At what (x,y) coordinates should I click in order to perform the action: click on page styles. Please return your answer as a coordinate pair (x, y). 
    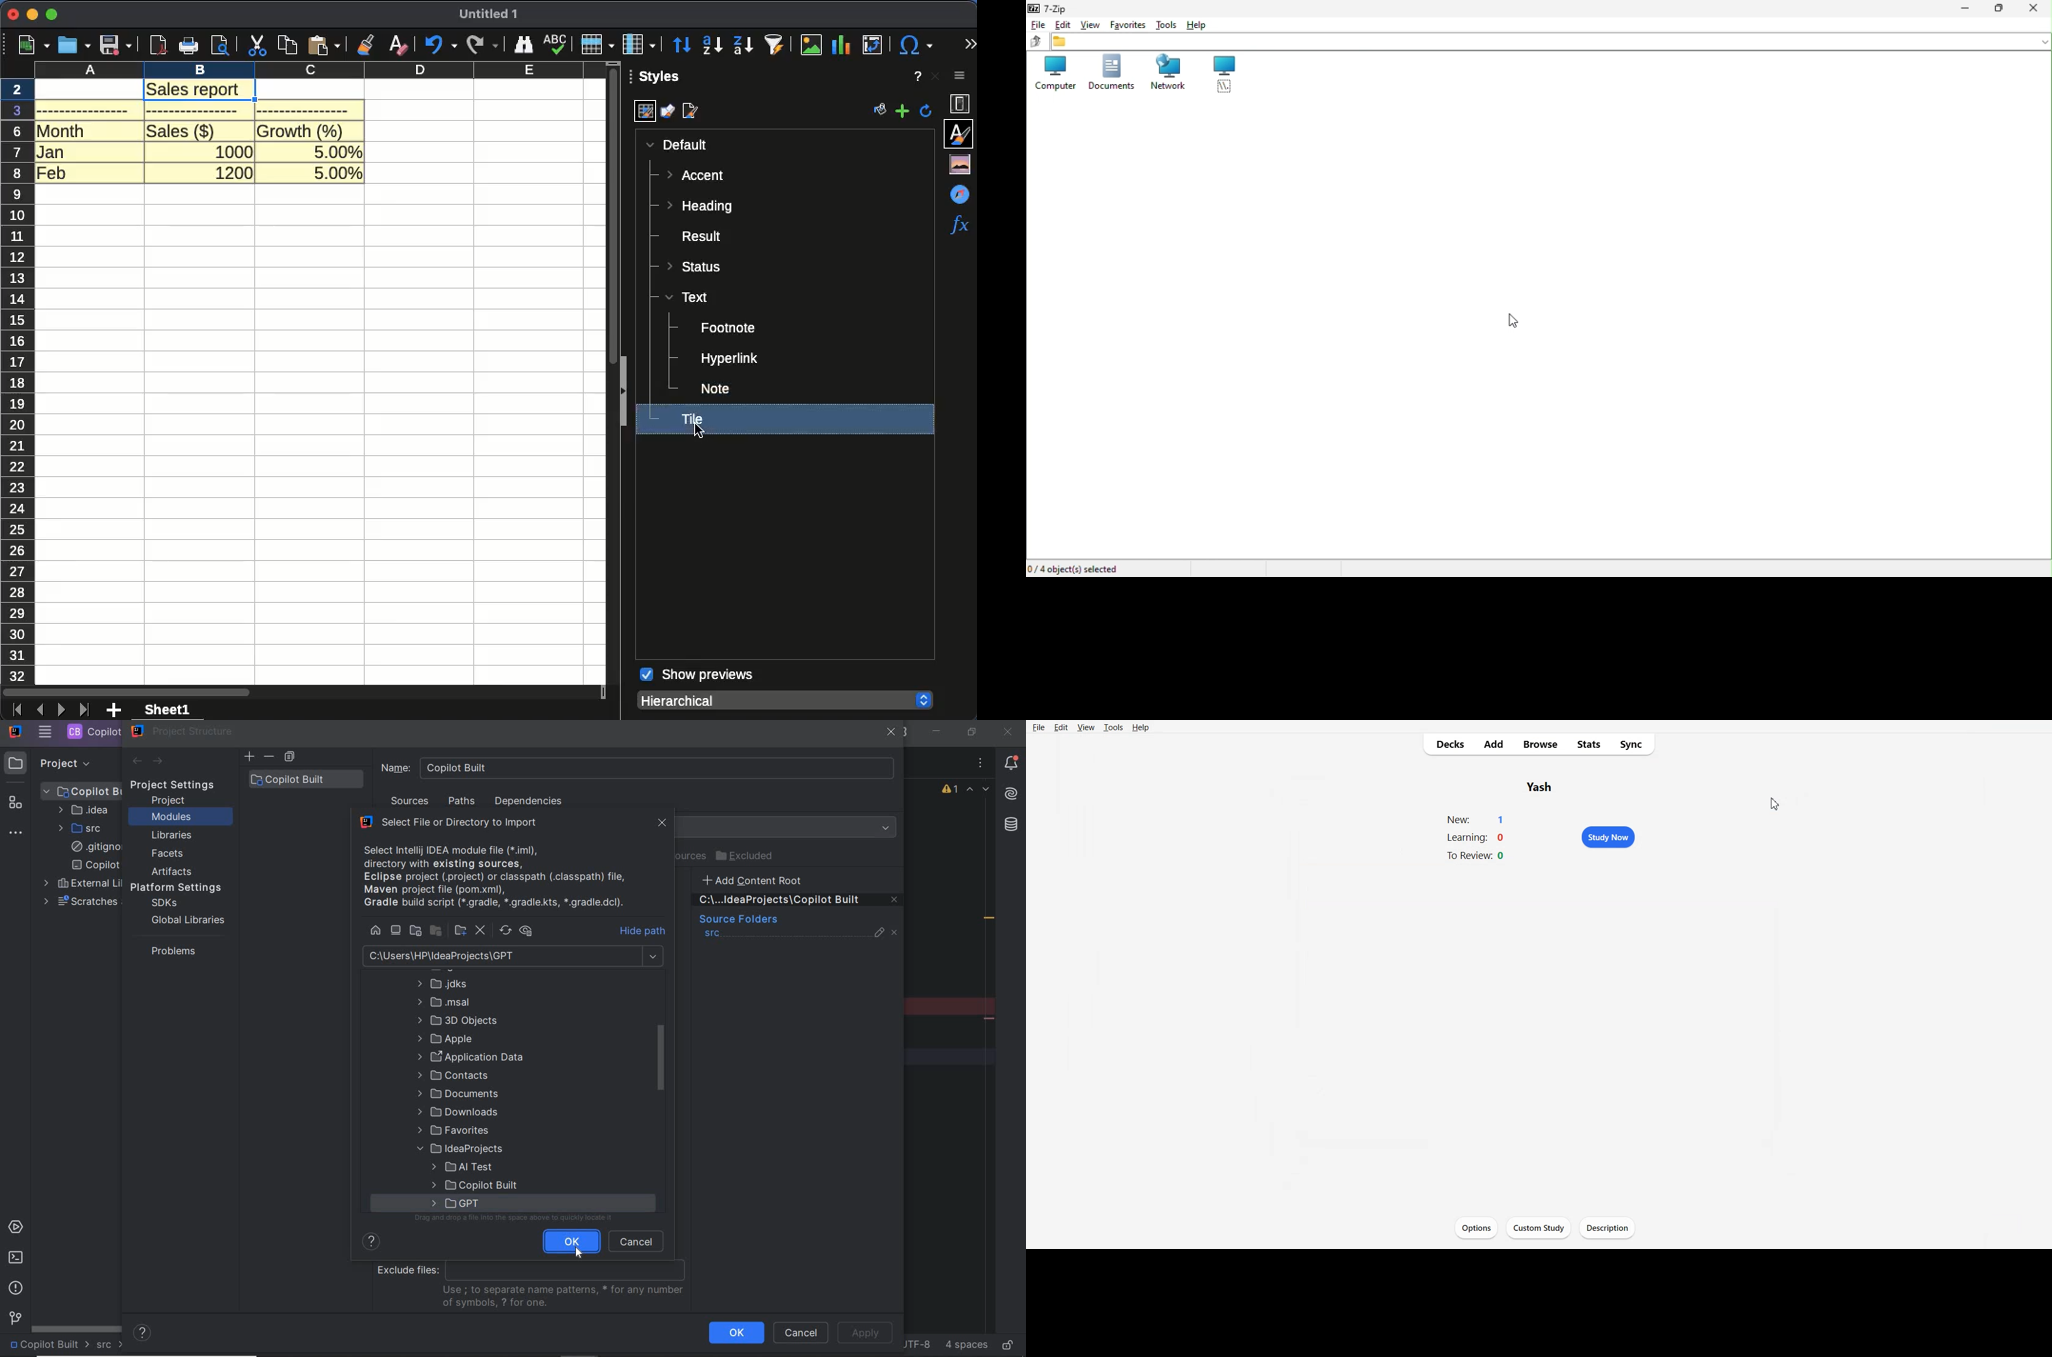
    Looking at the image, I should click on (693, 111).